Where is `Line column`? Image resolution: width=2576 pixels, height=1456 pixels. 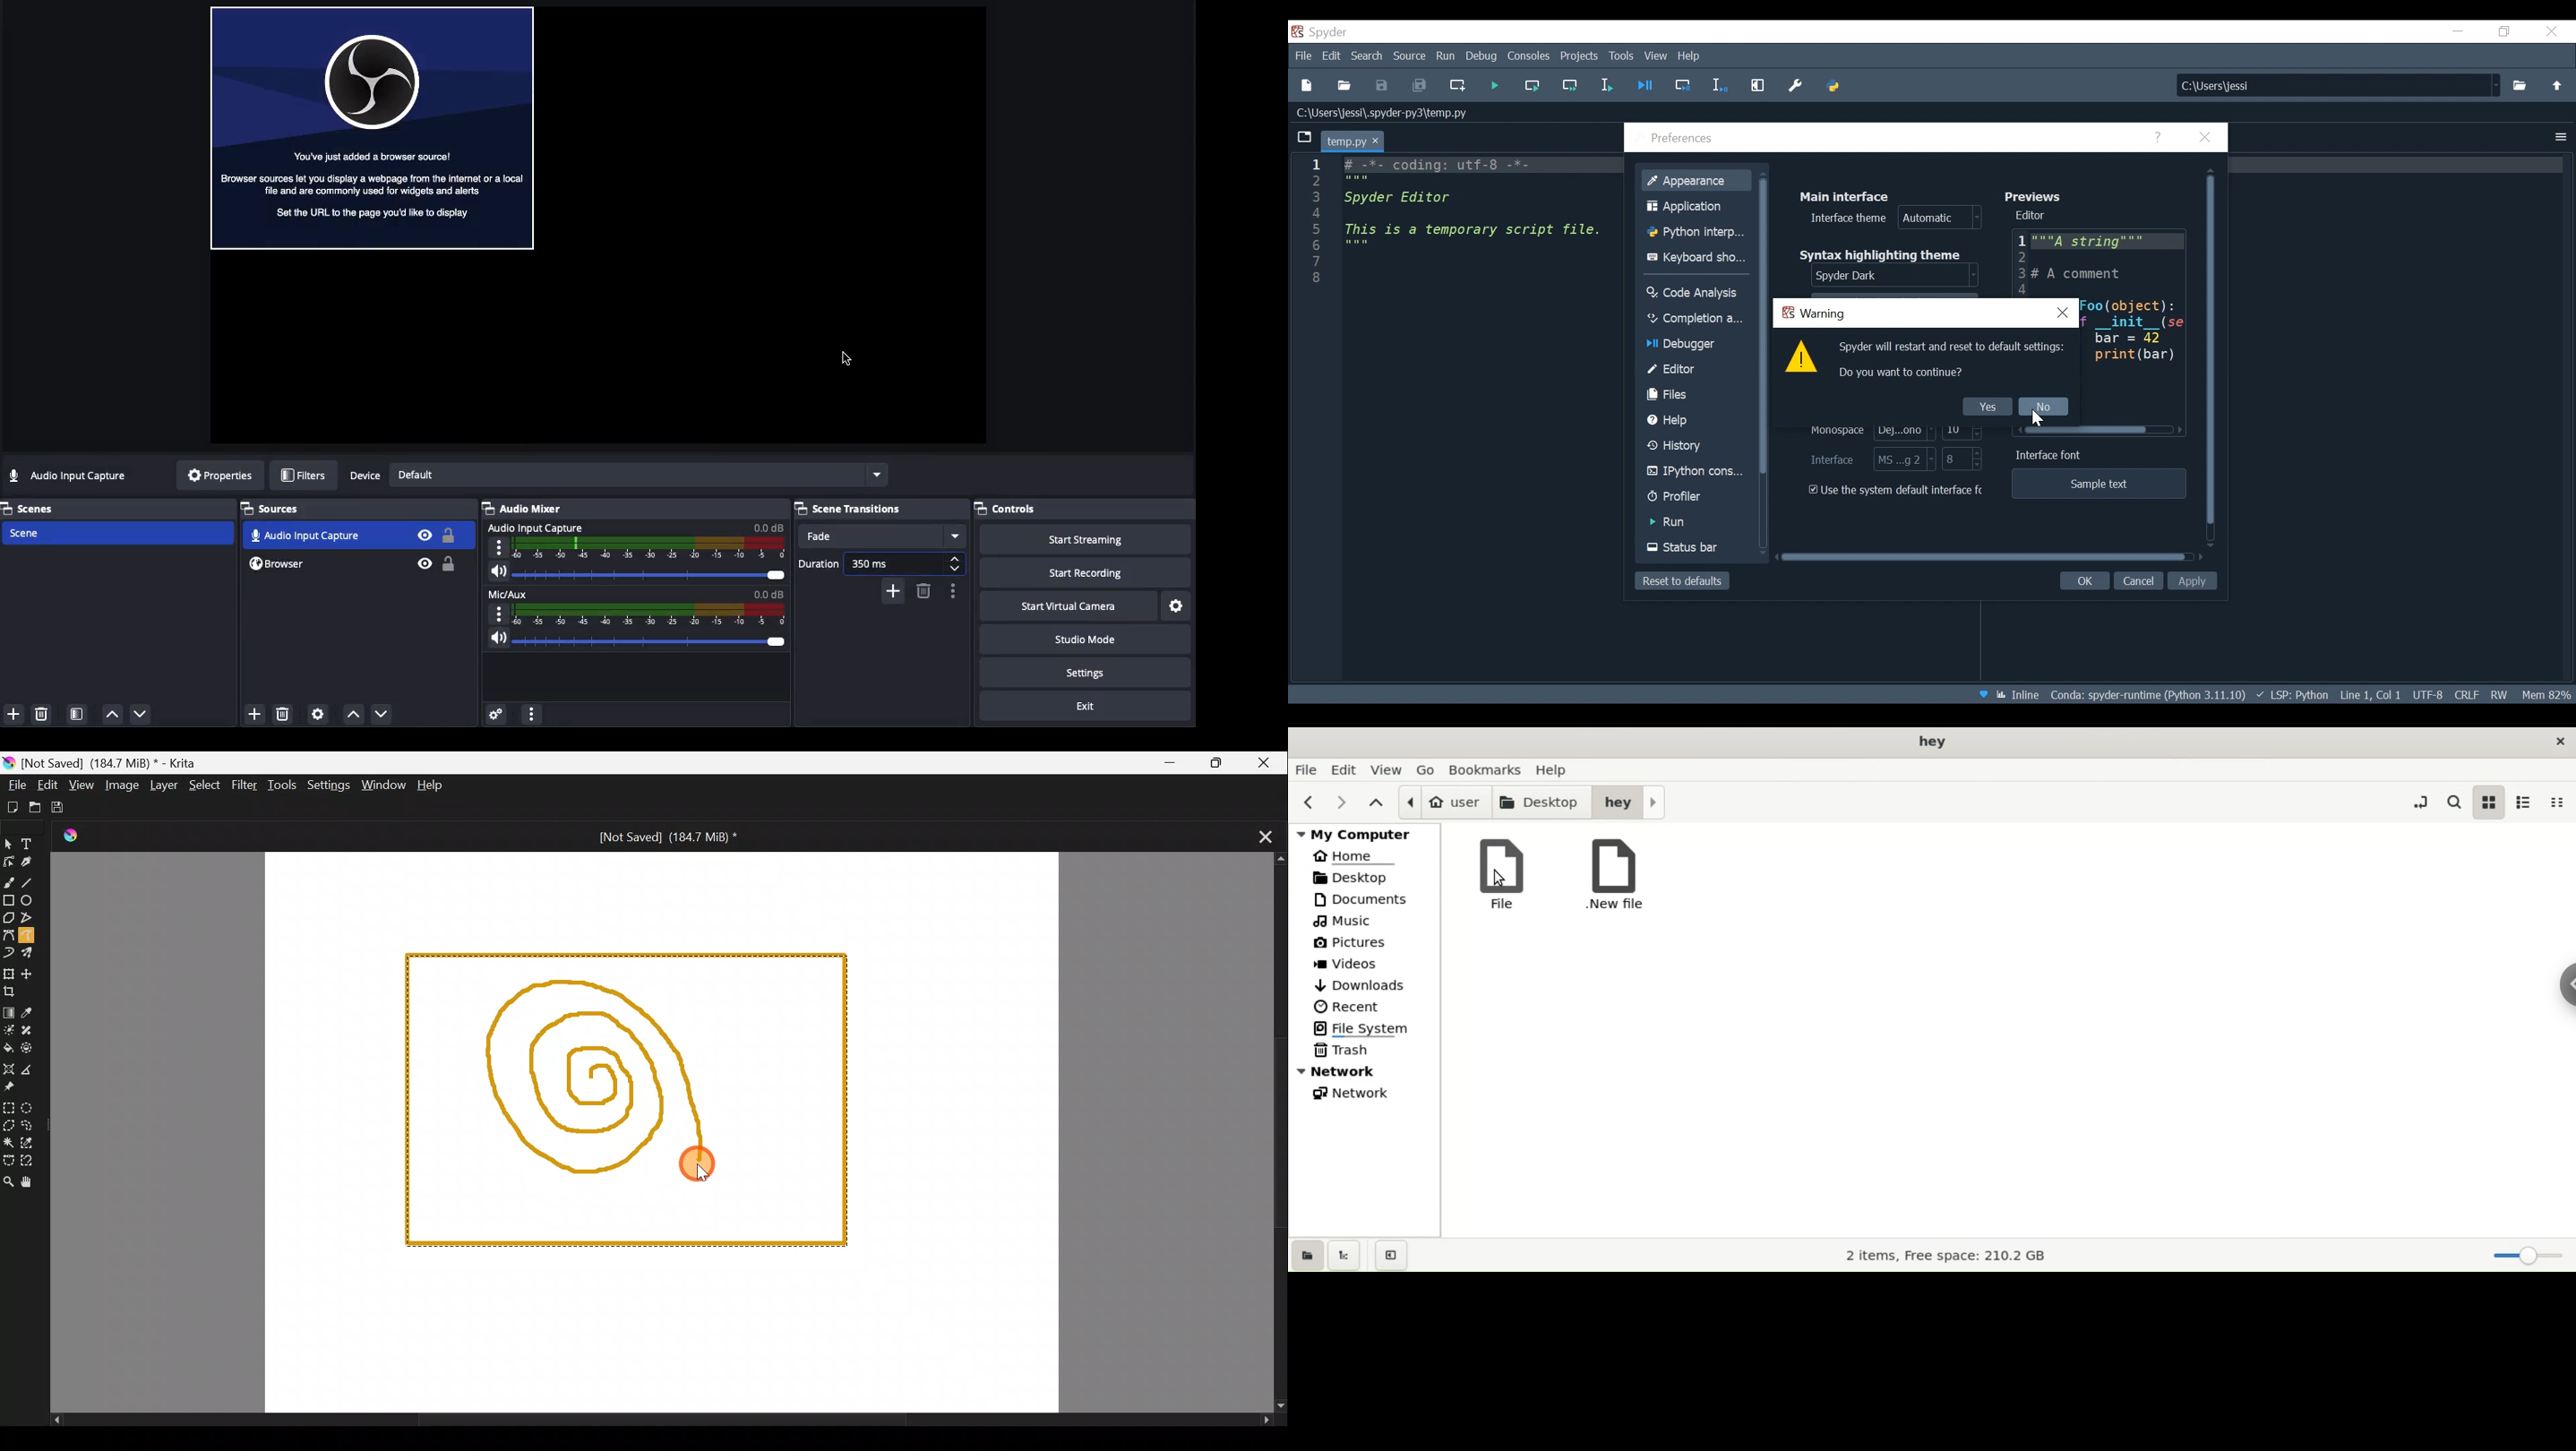 Line column is located at coordinates (1314, 420).